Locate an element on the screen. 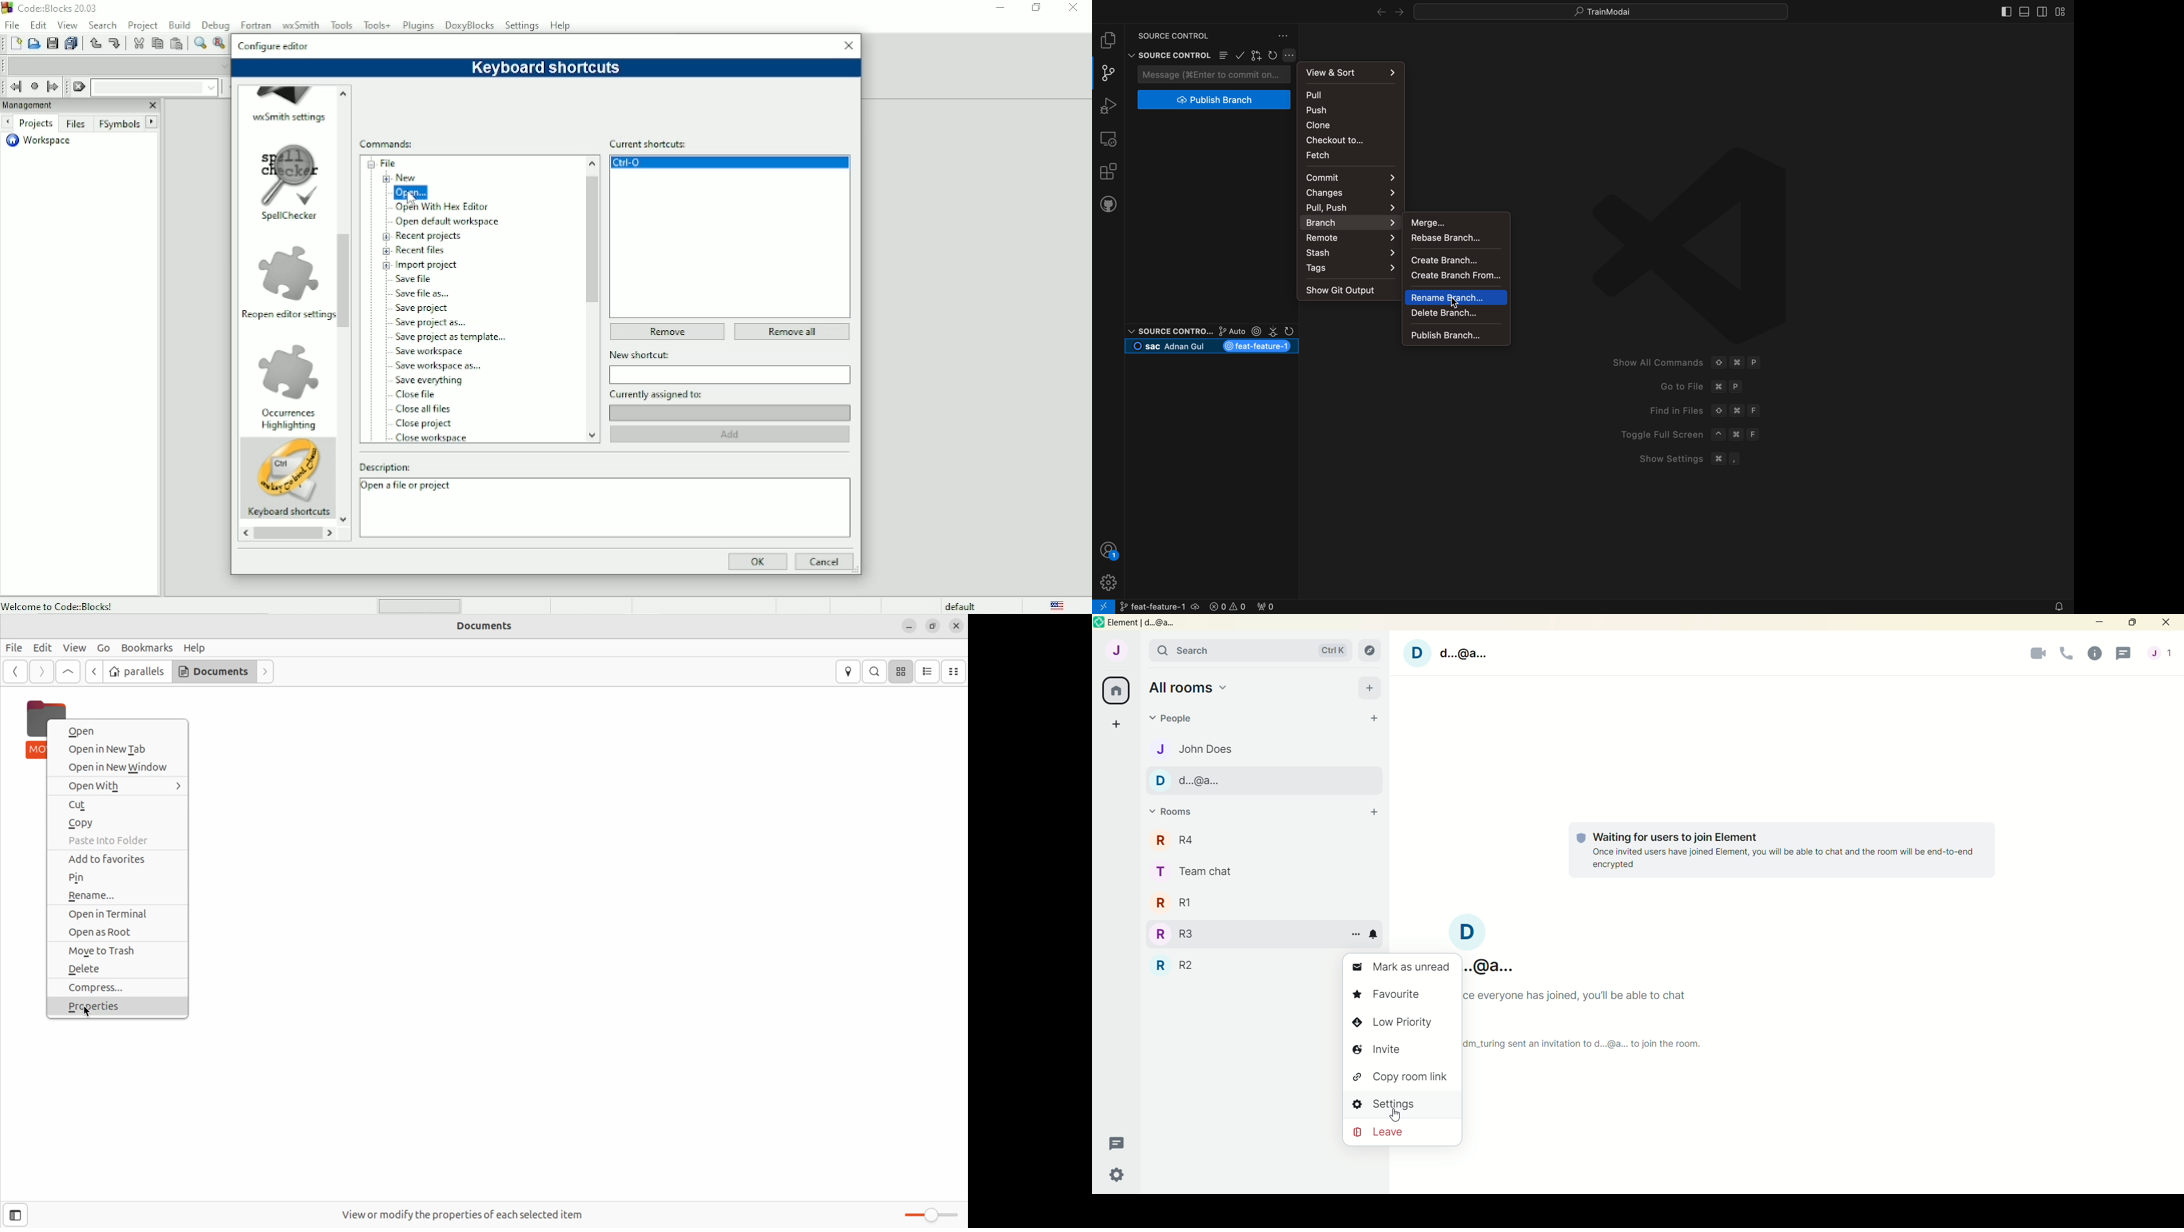 The image size is (2184, 1232). account: John does is located at coordinates (1117, 653).